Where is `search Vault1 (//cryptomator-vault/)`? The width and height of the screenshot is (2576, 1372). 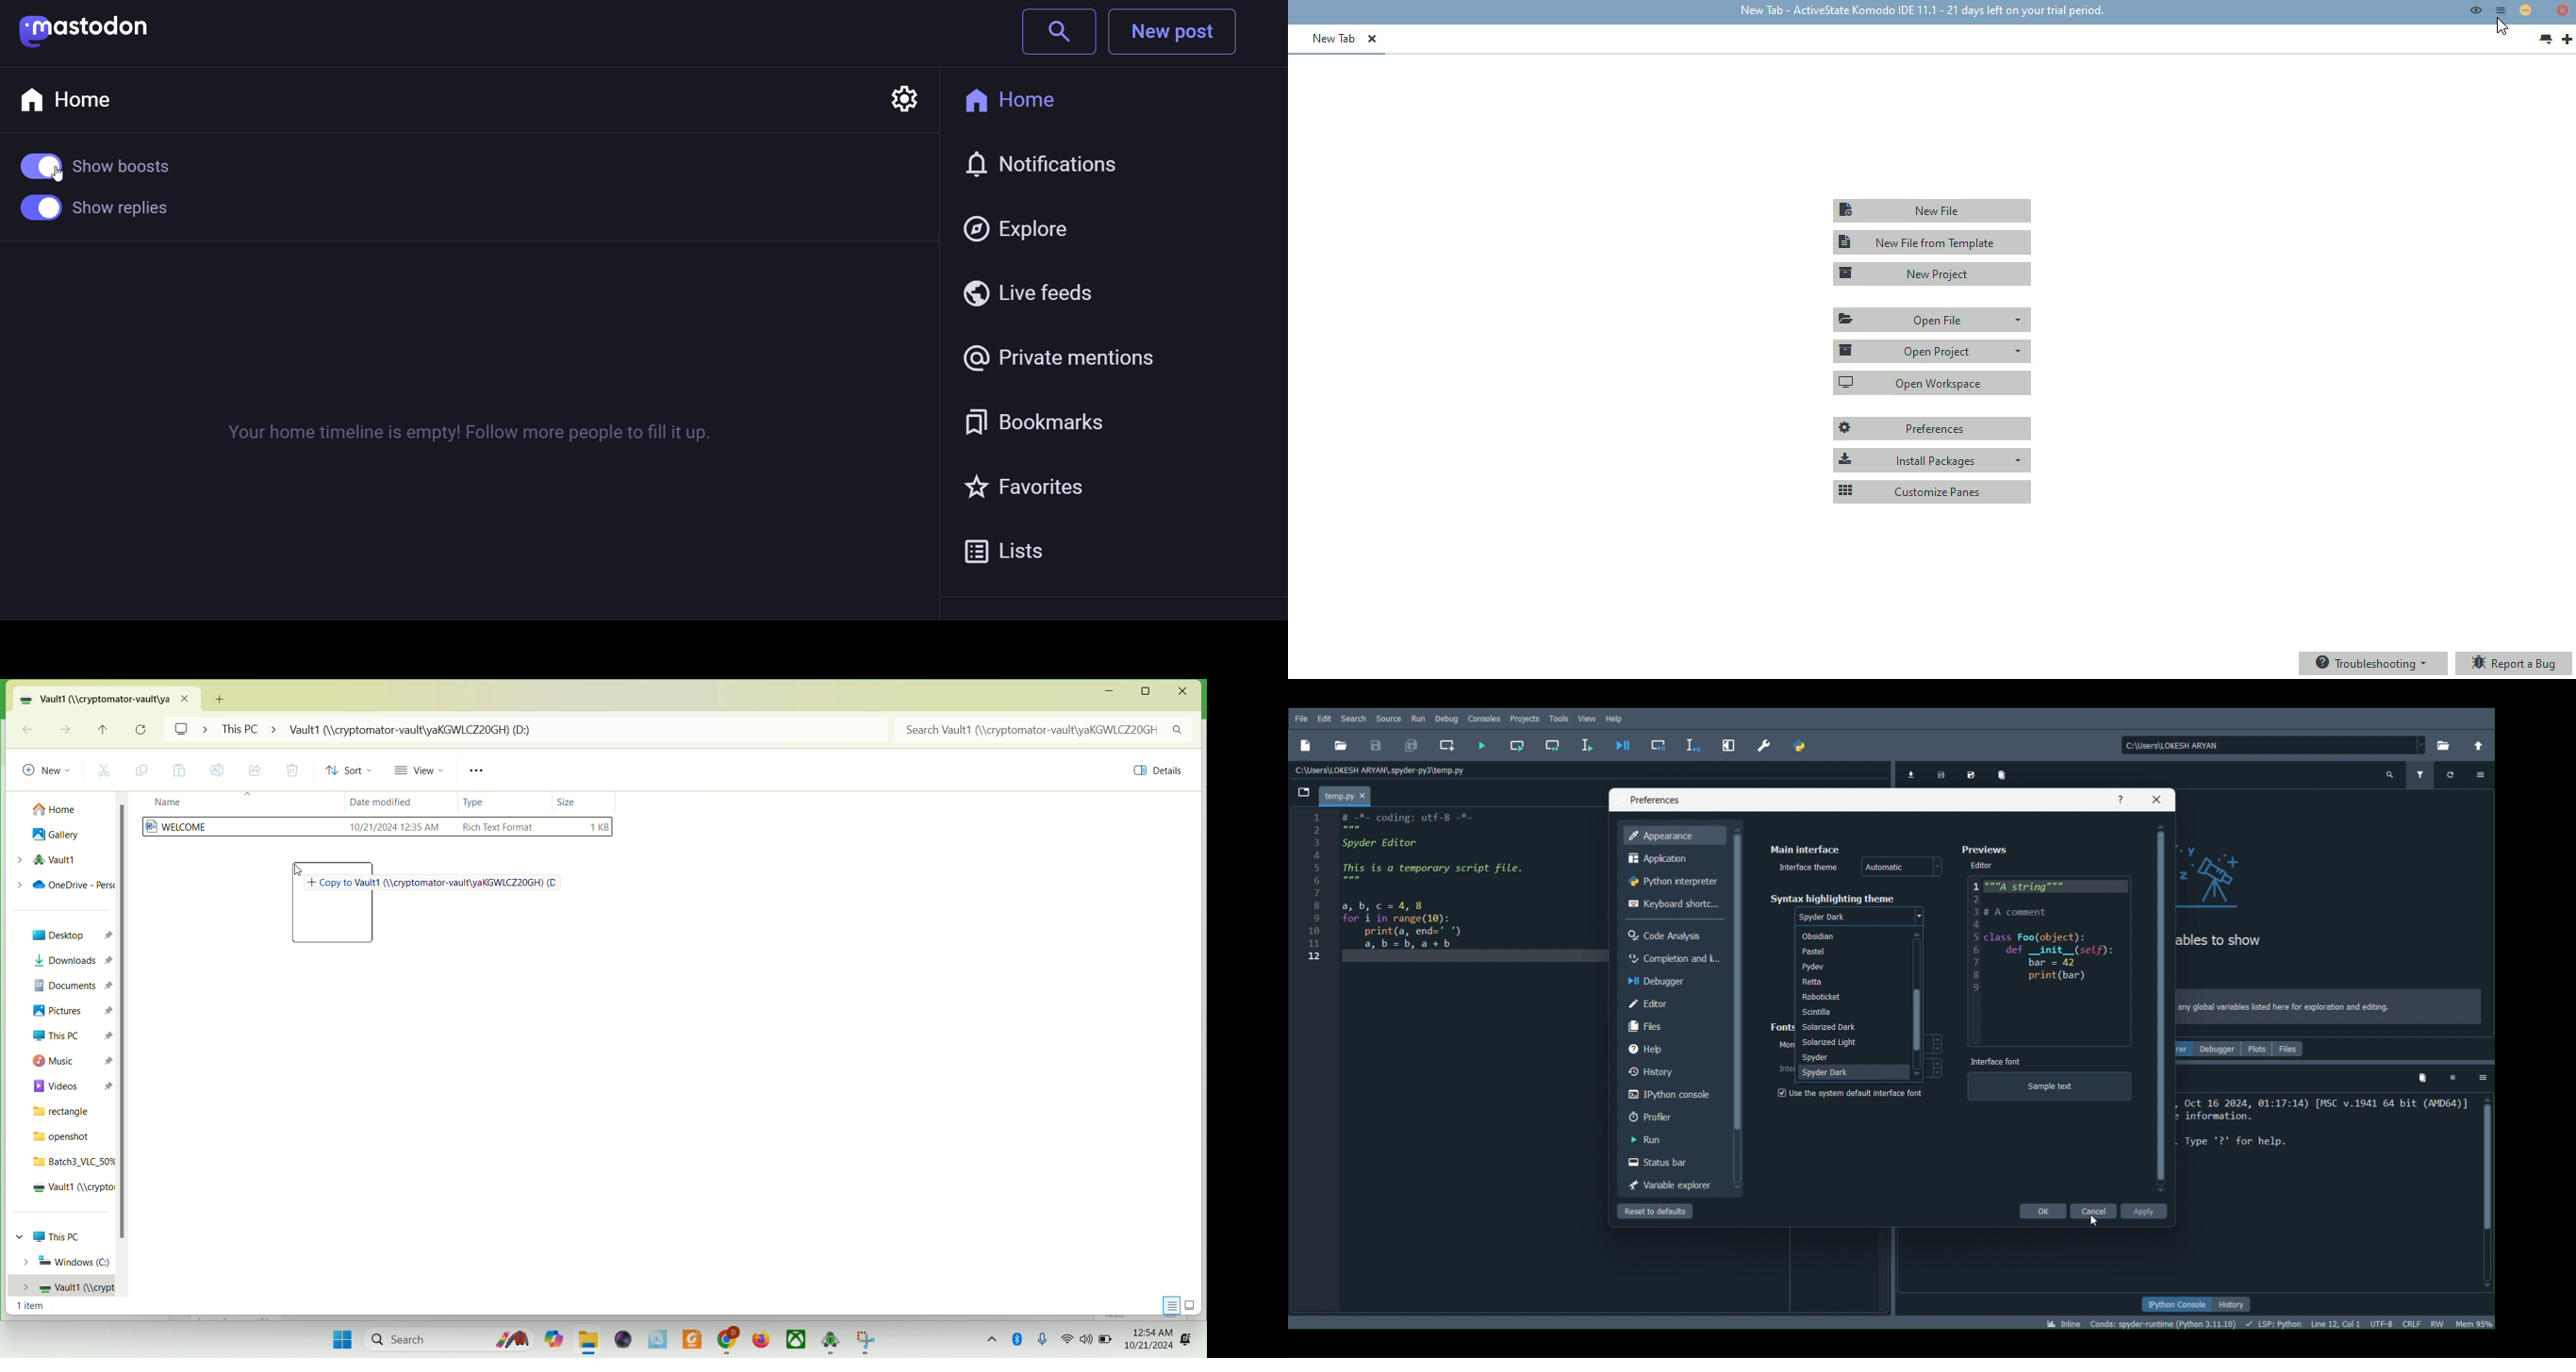
search Vault1 (//cryptomator-vault/) is located at coordinates (1047, 730).